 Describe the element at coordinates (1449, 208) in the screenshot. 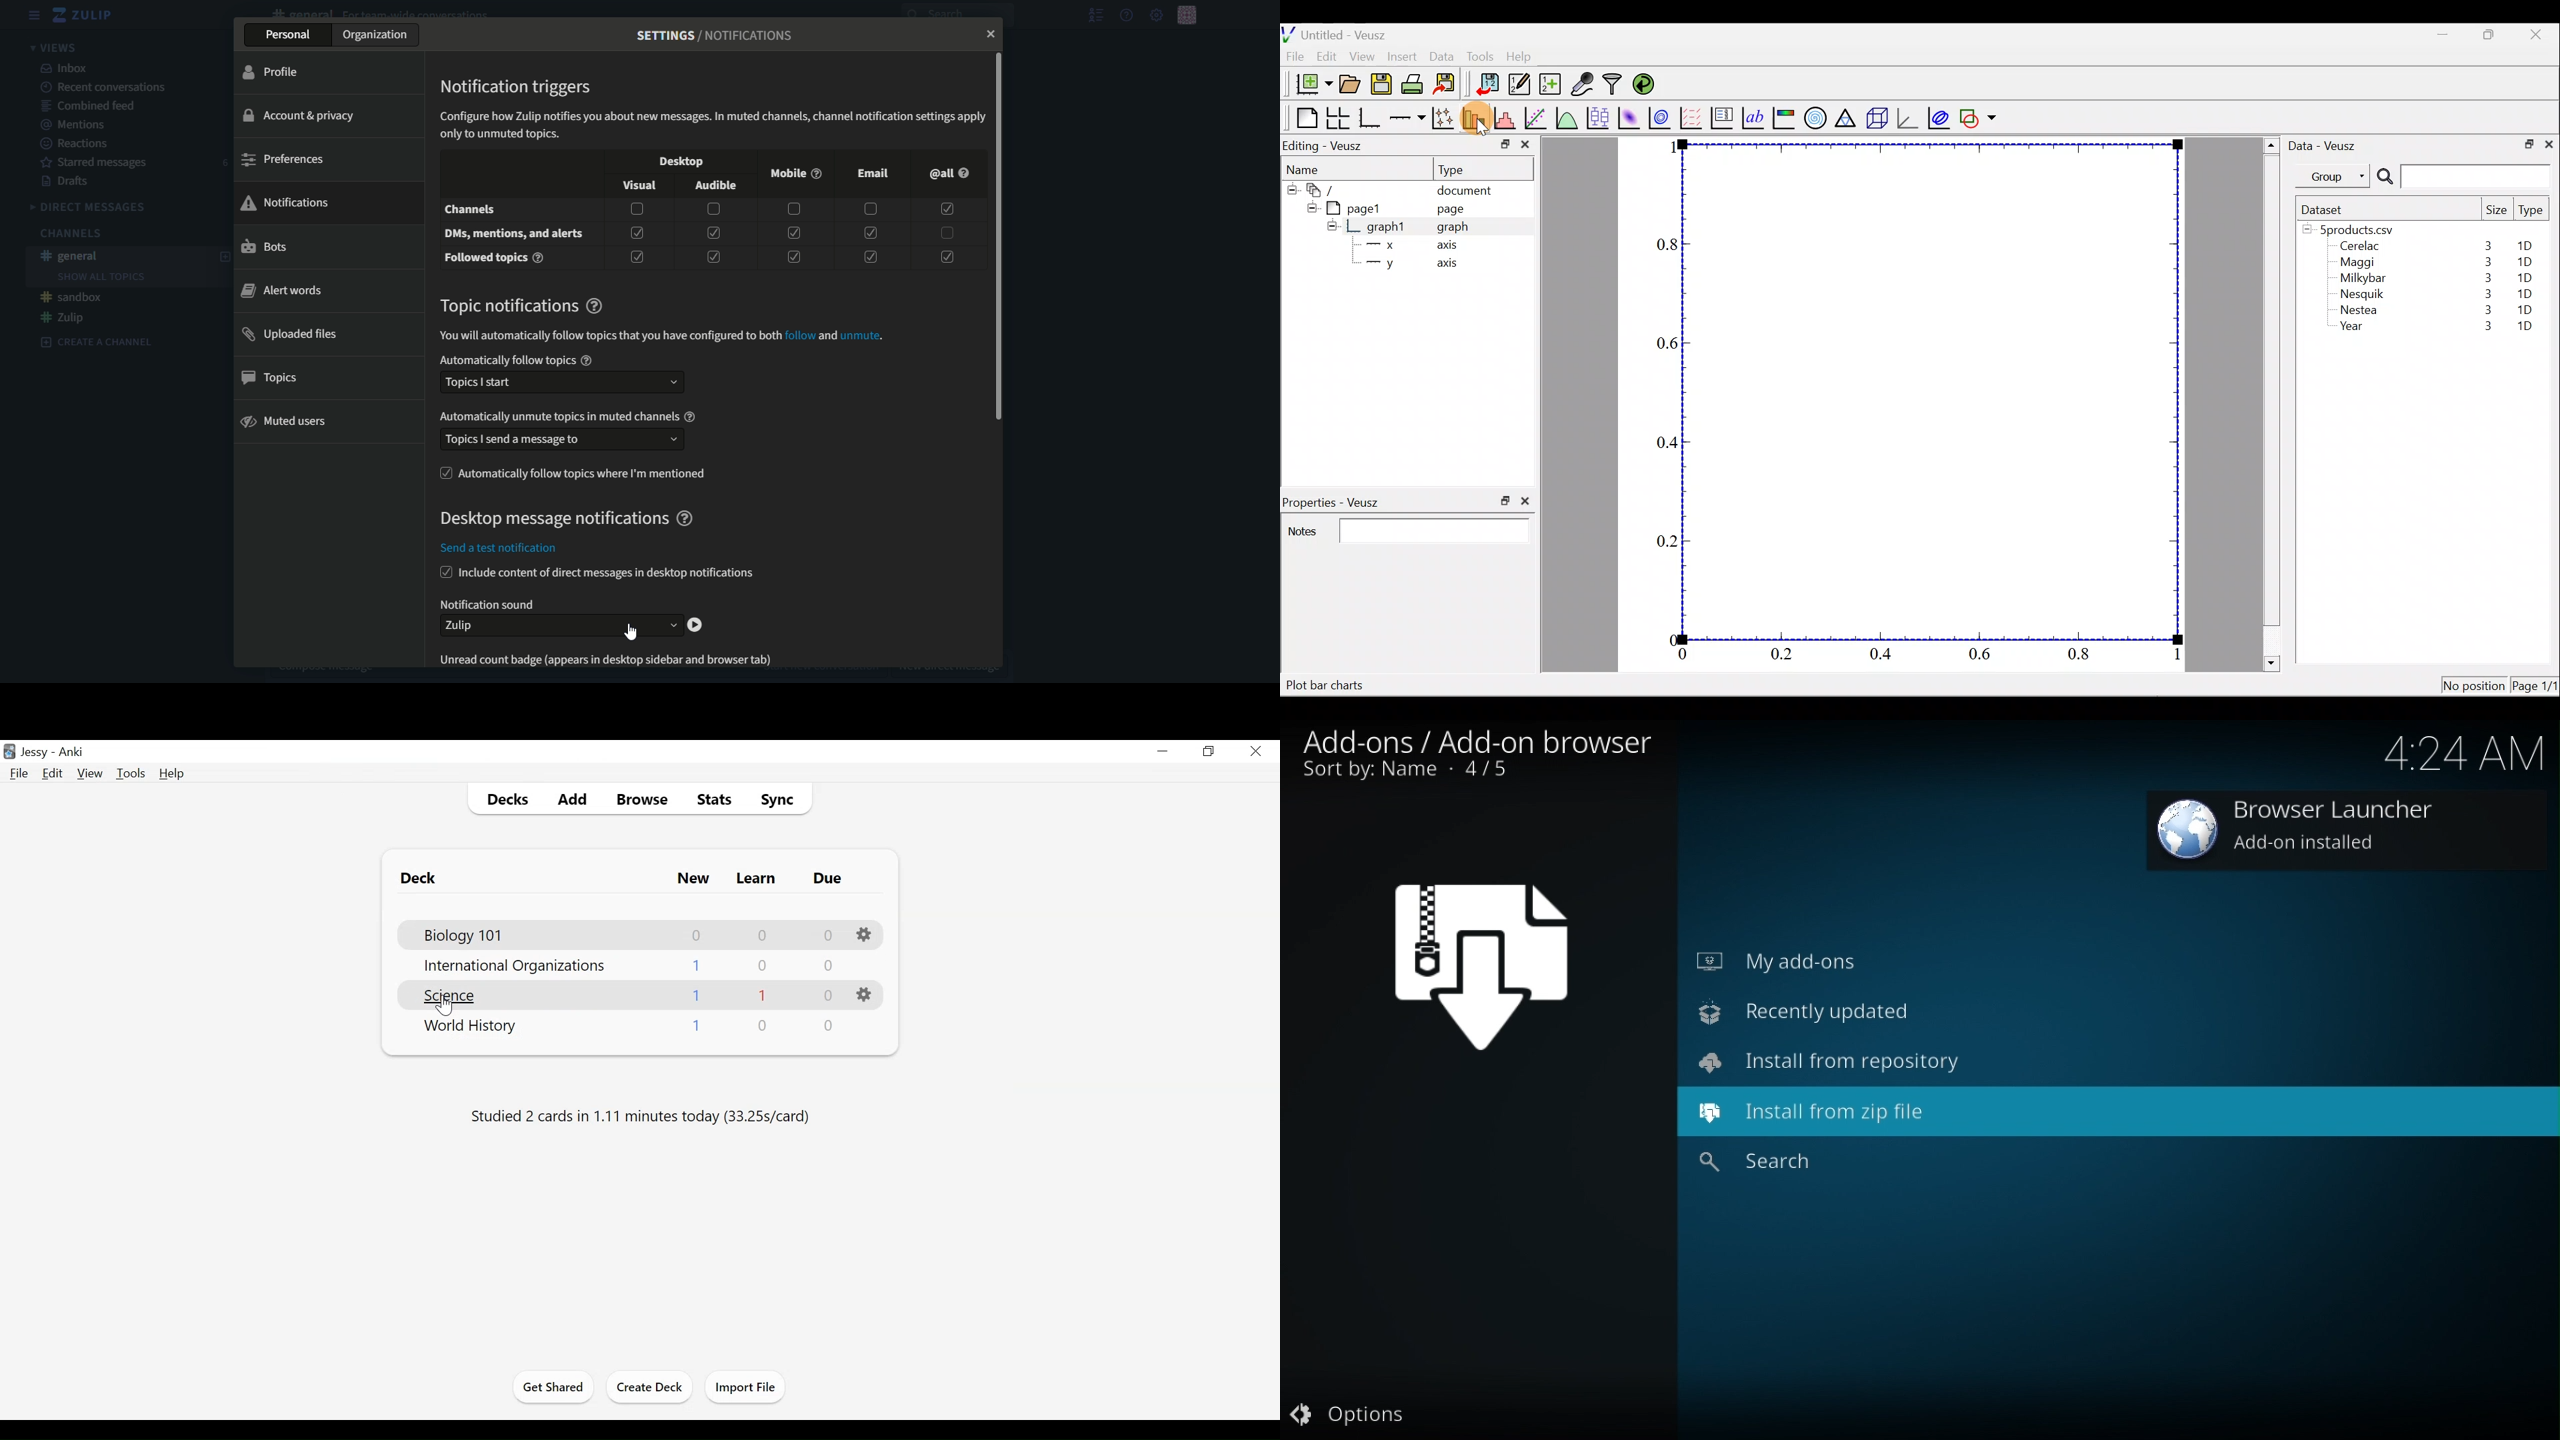

I see `page` at that location.